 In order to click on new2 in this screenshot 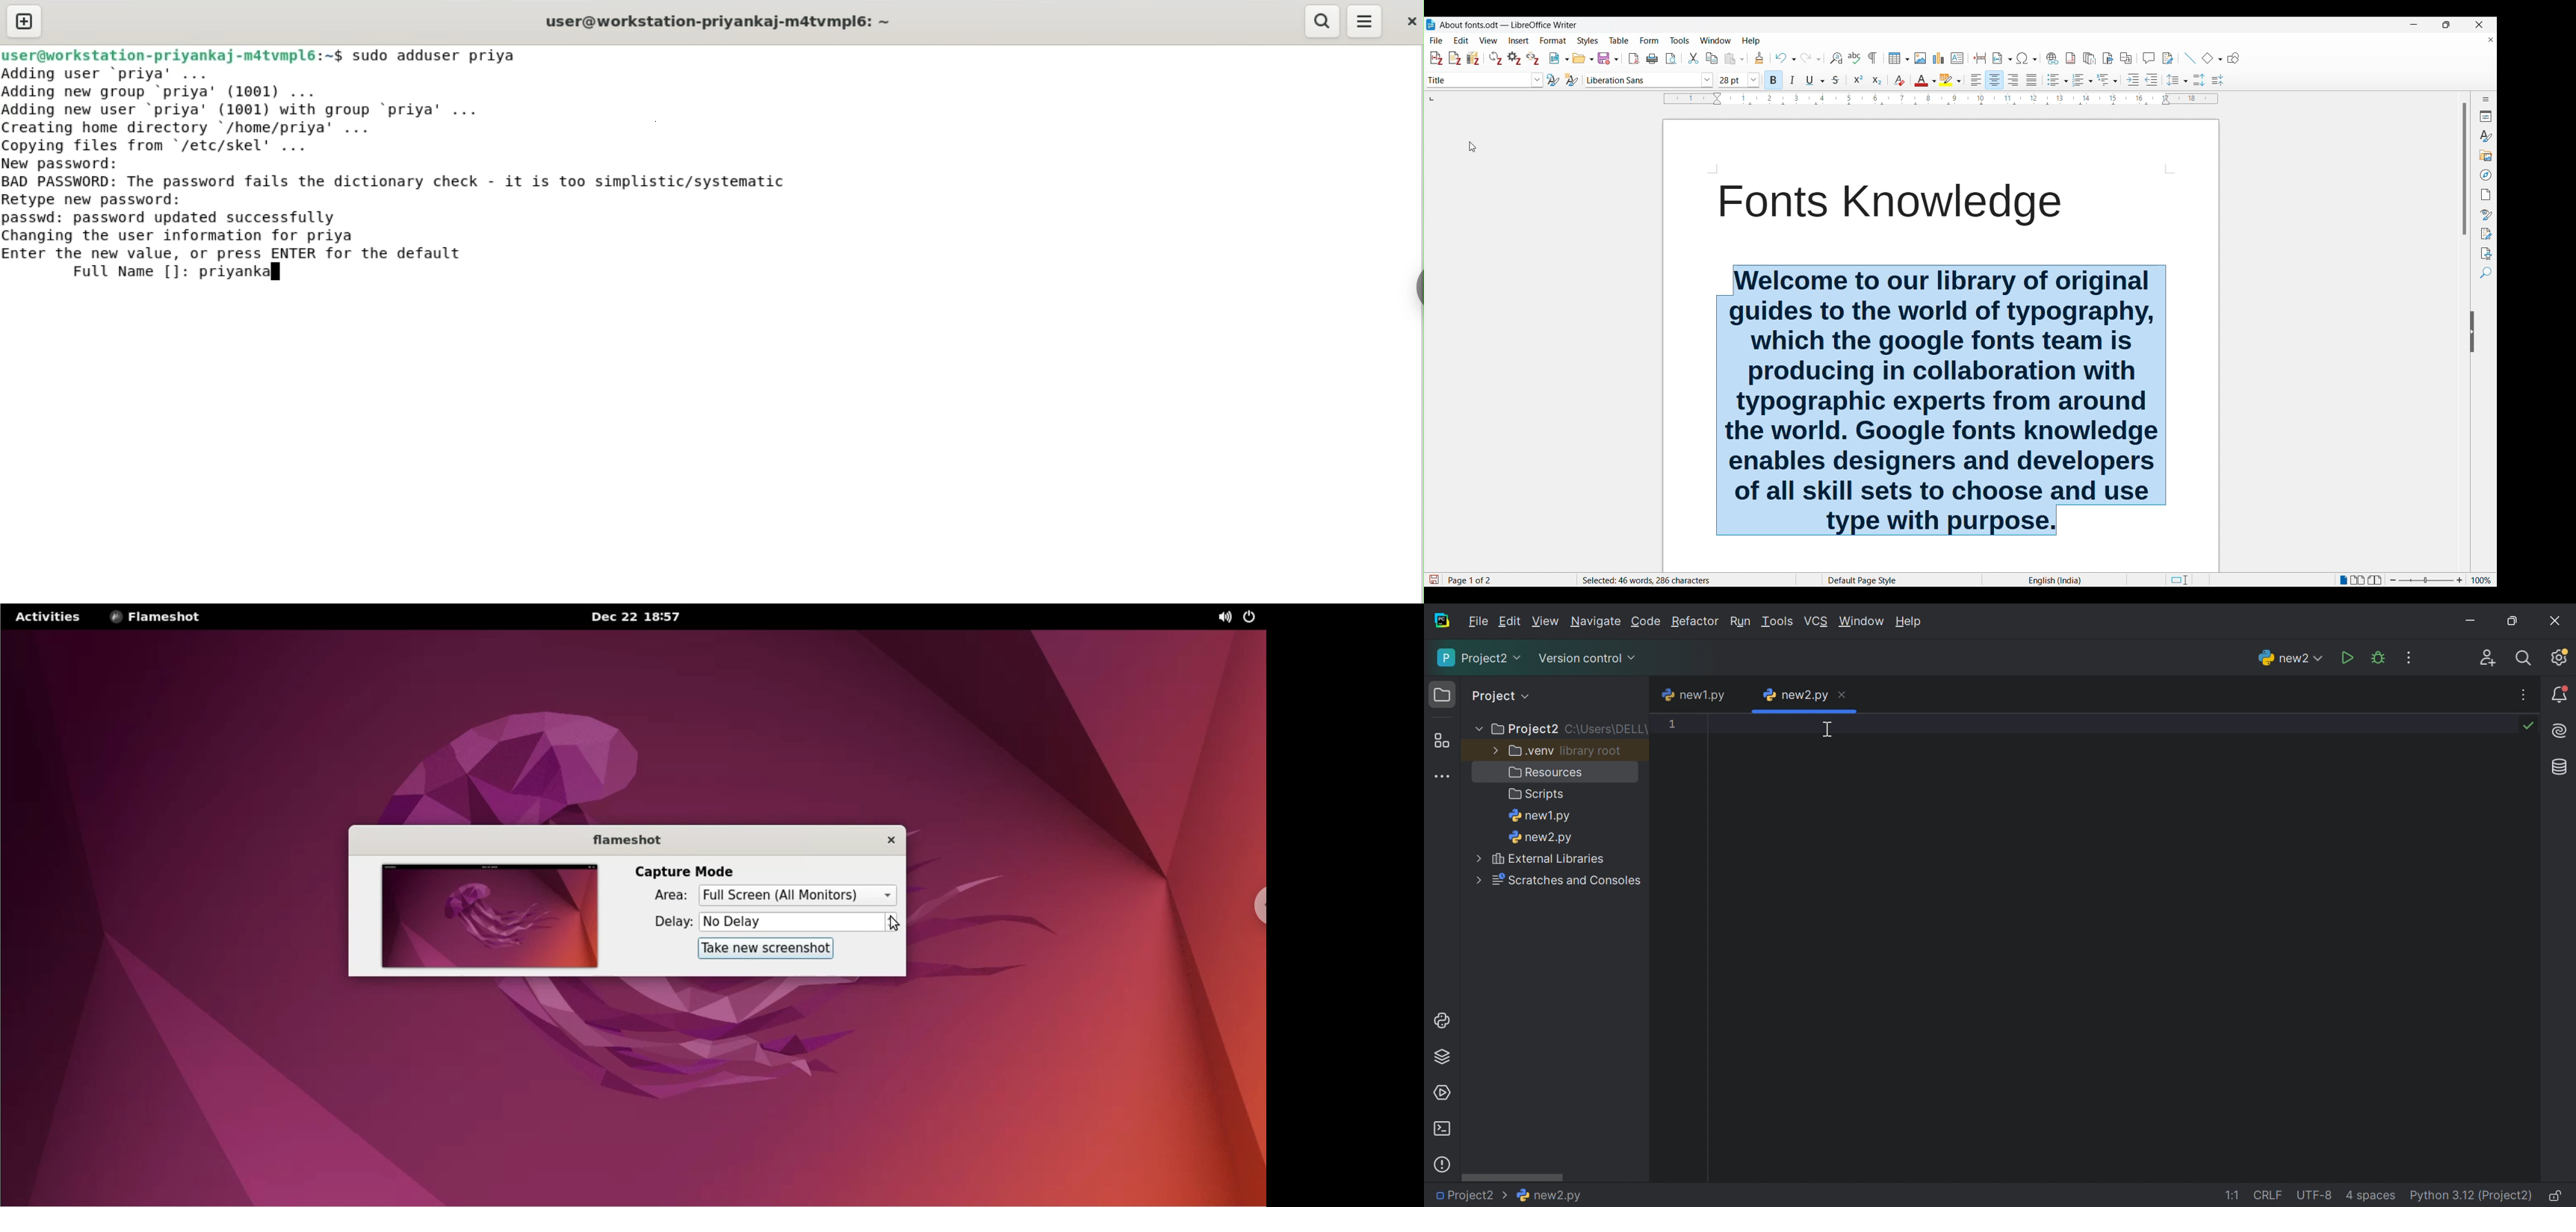, I will do `click(2292, 657)`.